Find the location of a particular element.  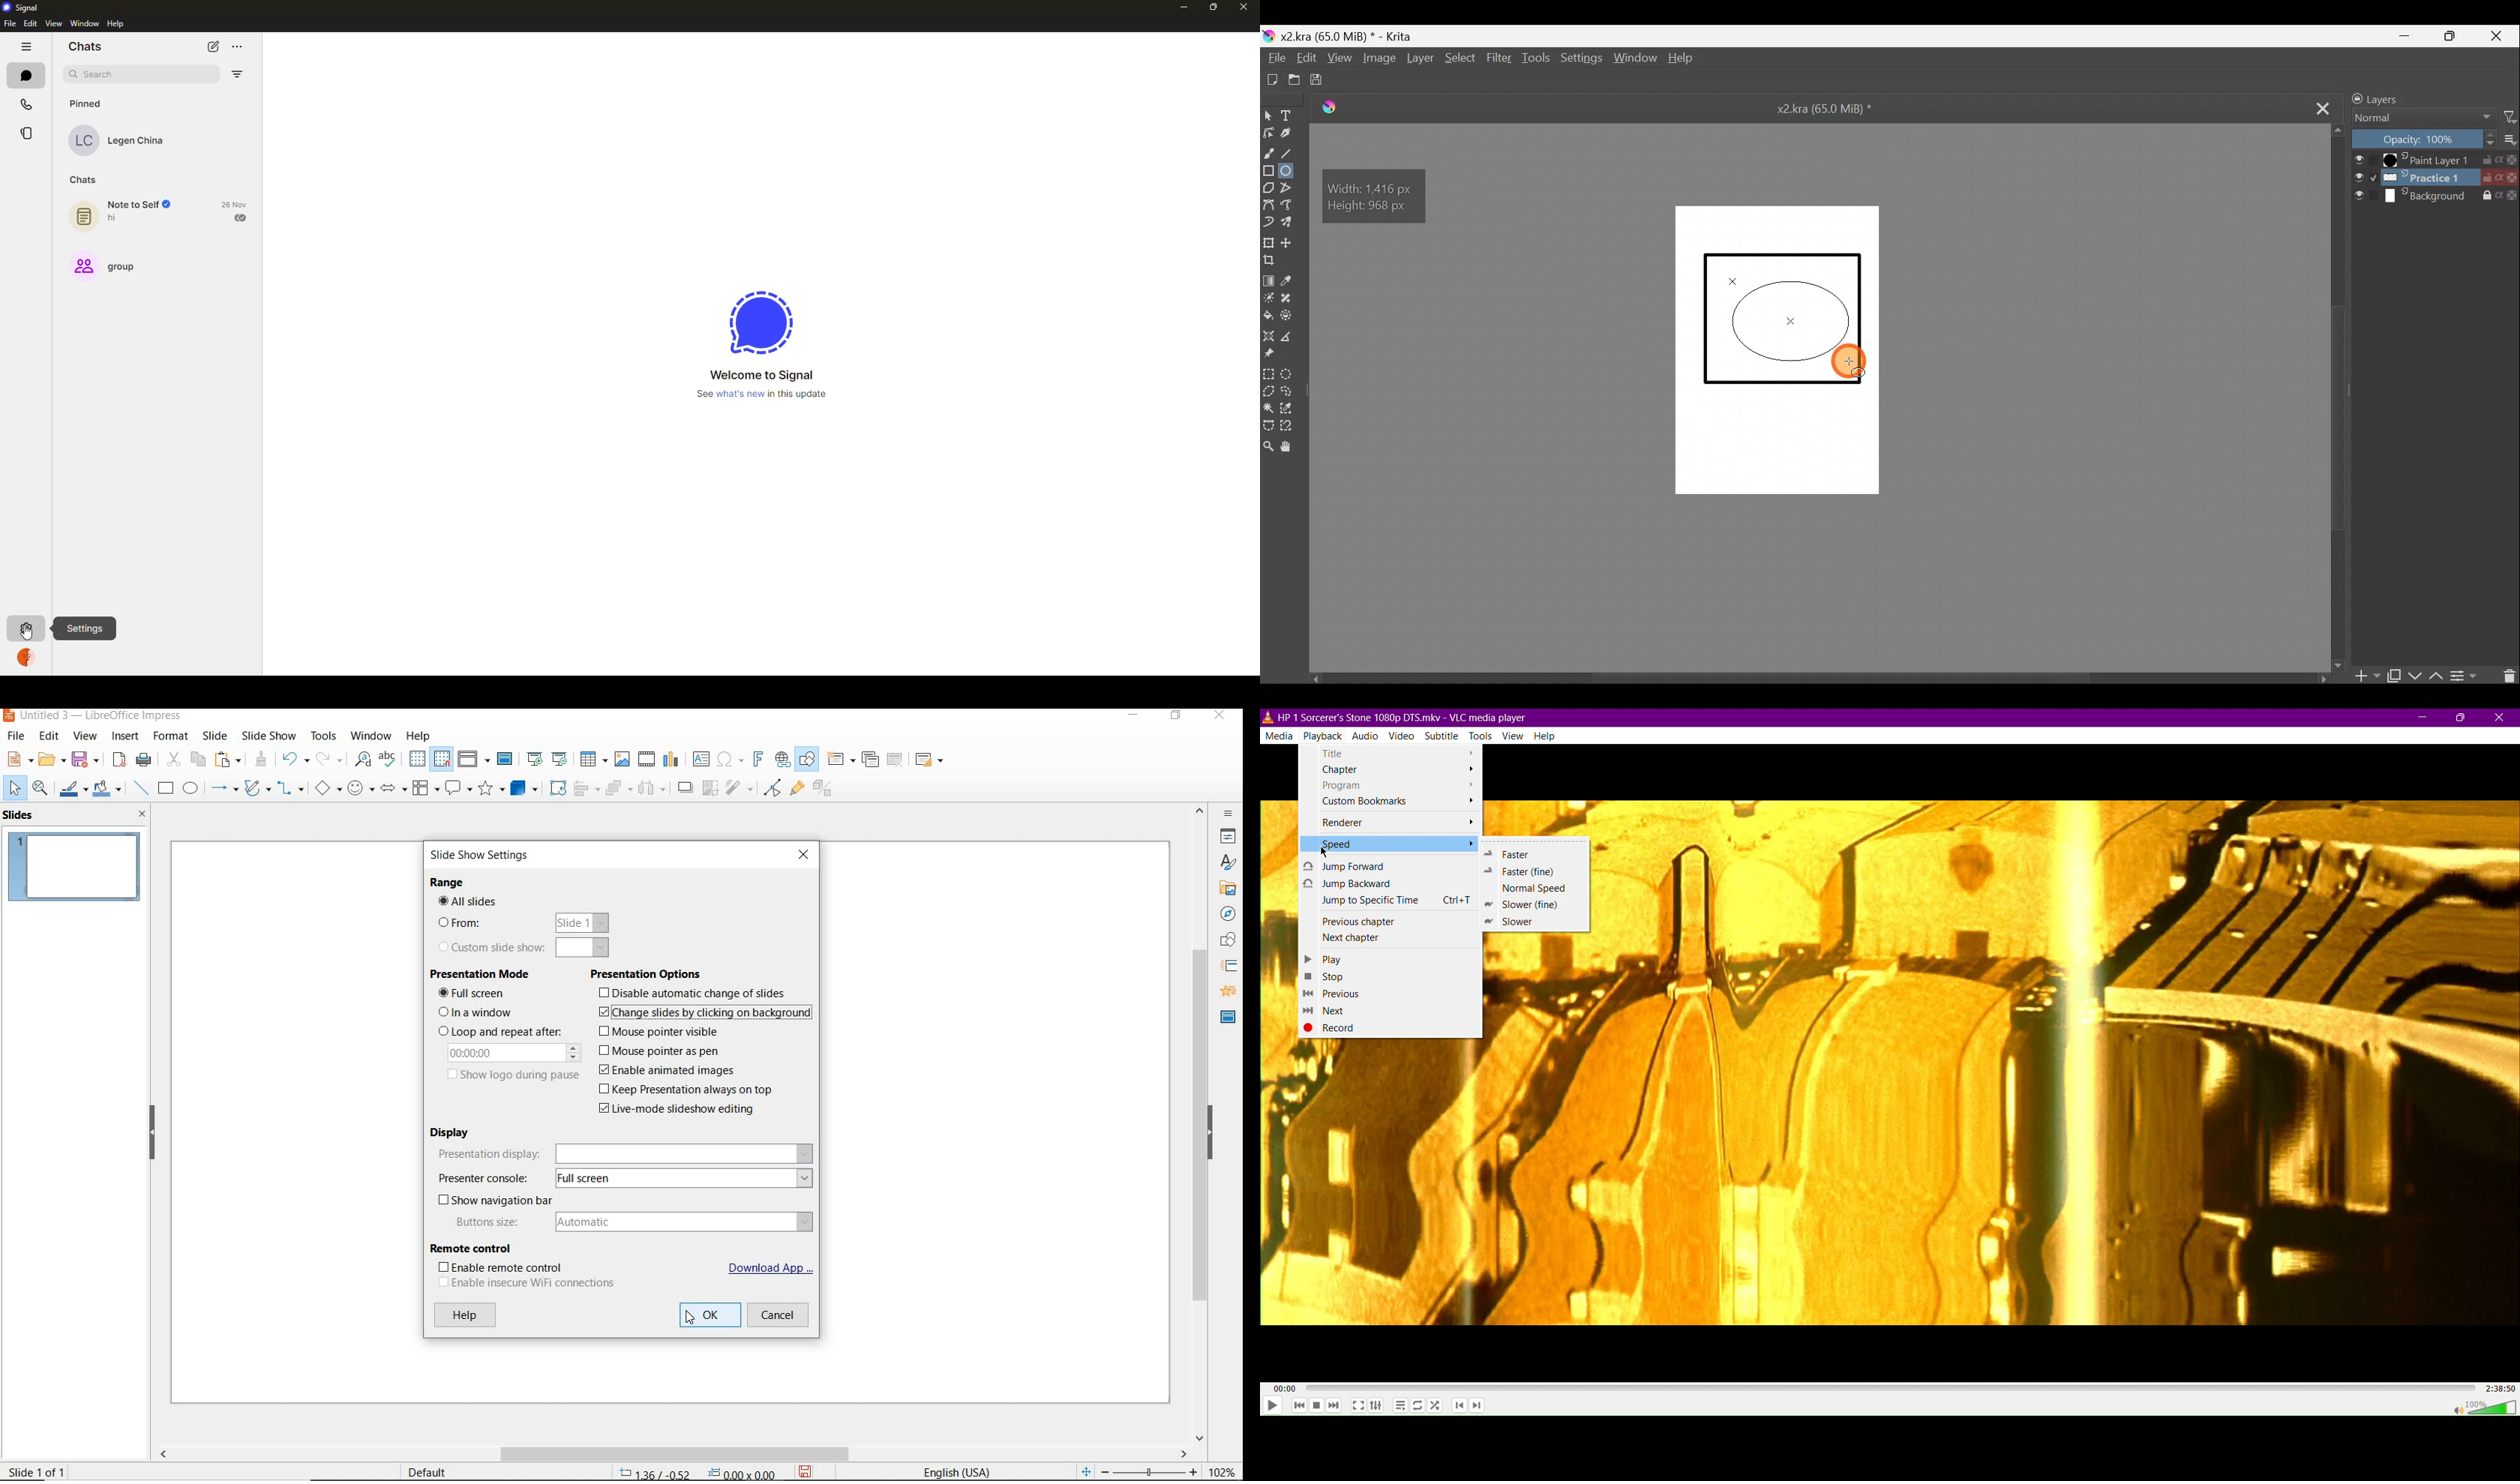

calls is located at coordinates (26, 101).